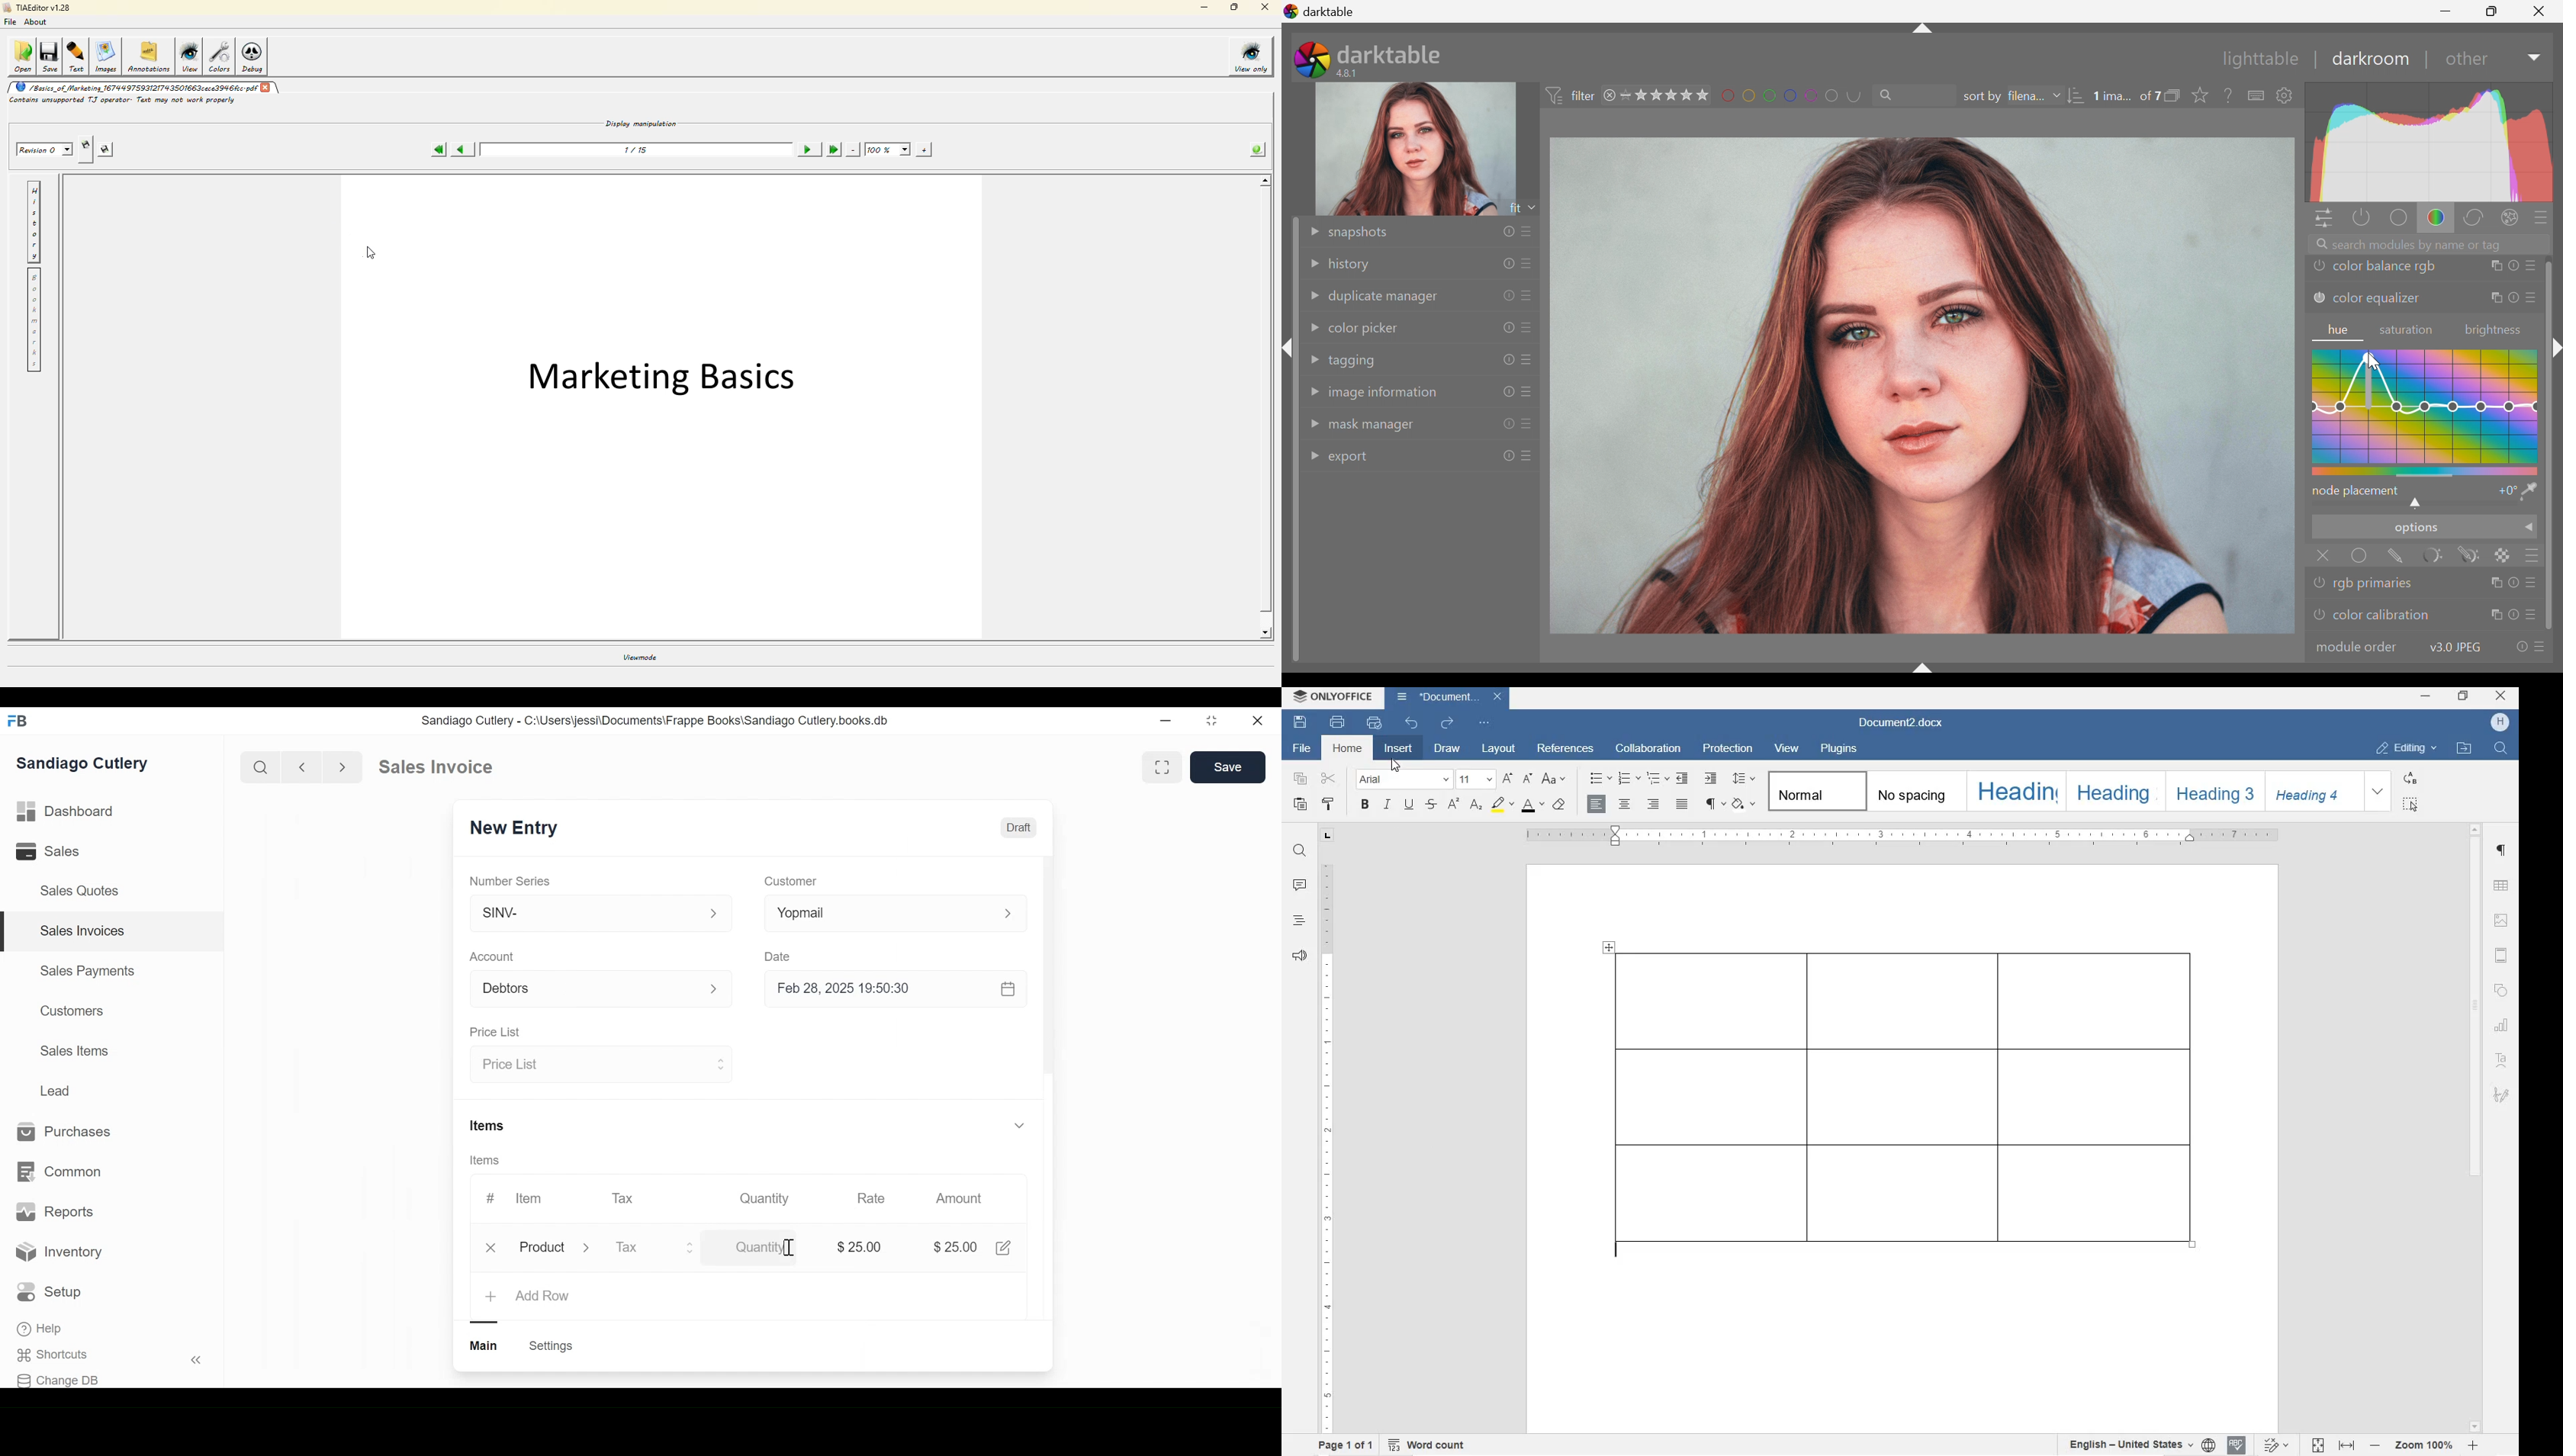 This screenshot has height=1456, width=2576. I want to click on HEADING 1, so click(2015, 792).